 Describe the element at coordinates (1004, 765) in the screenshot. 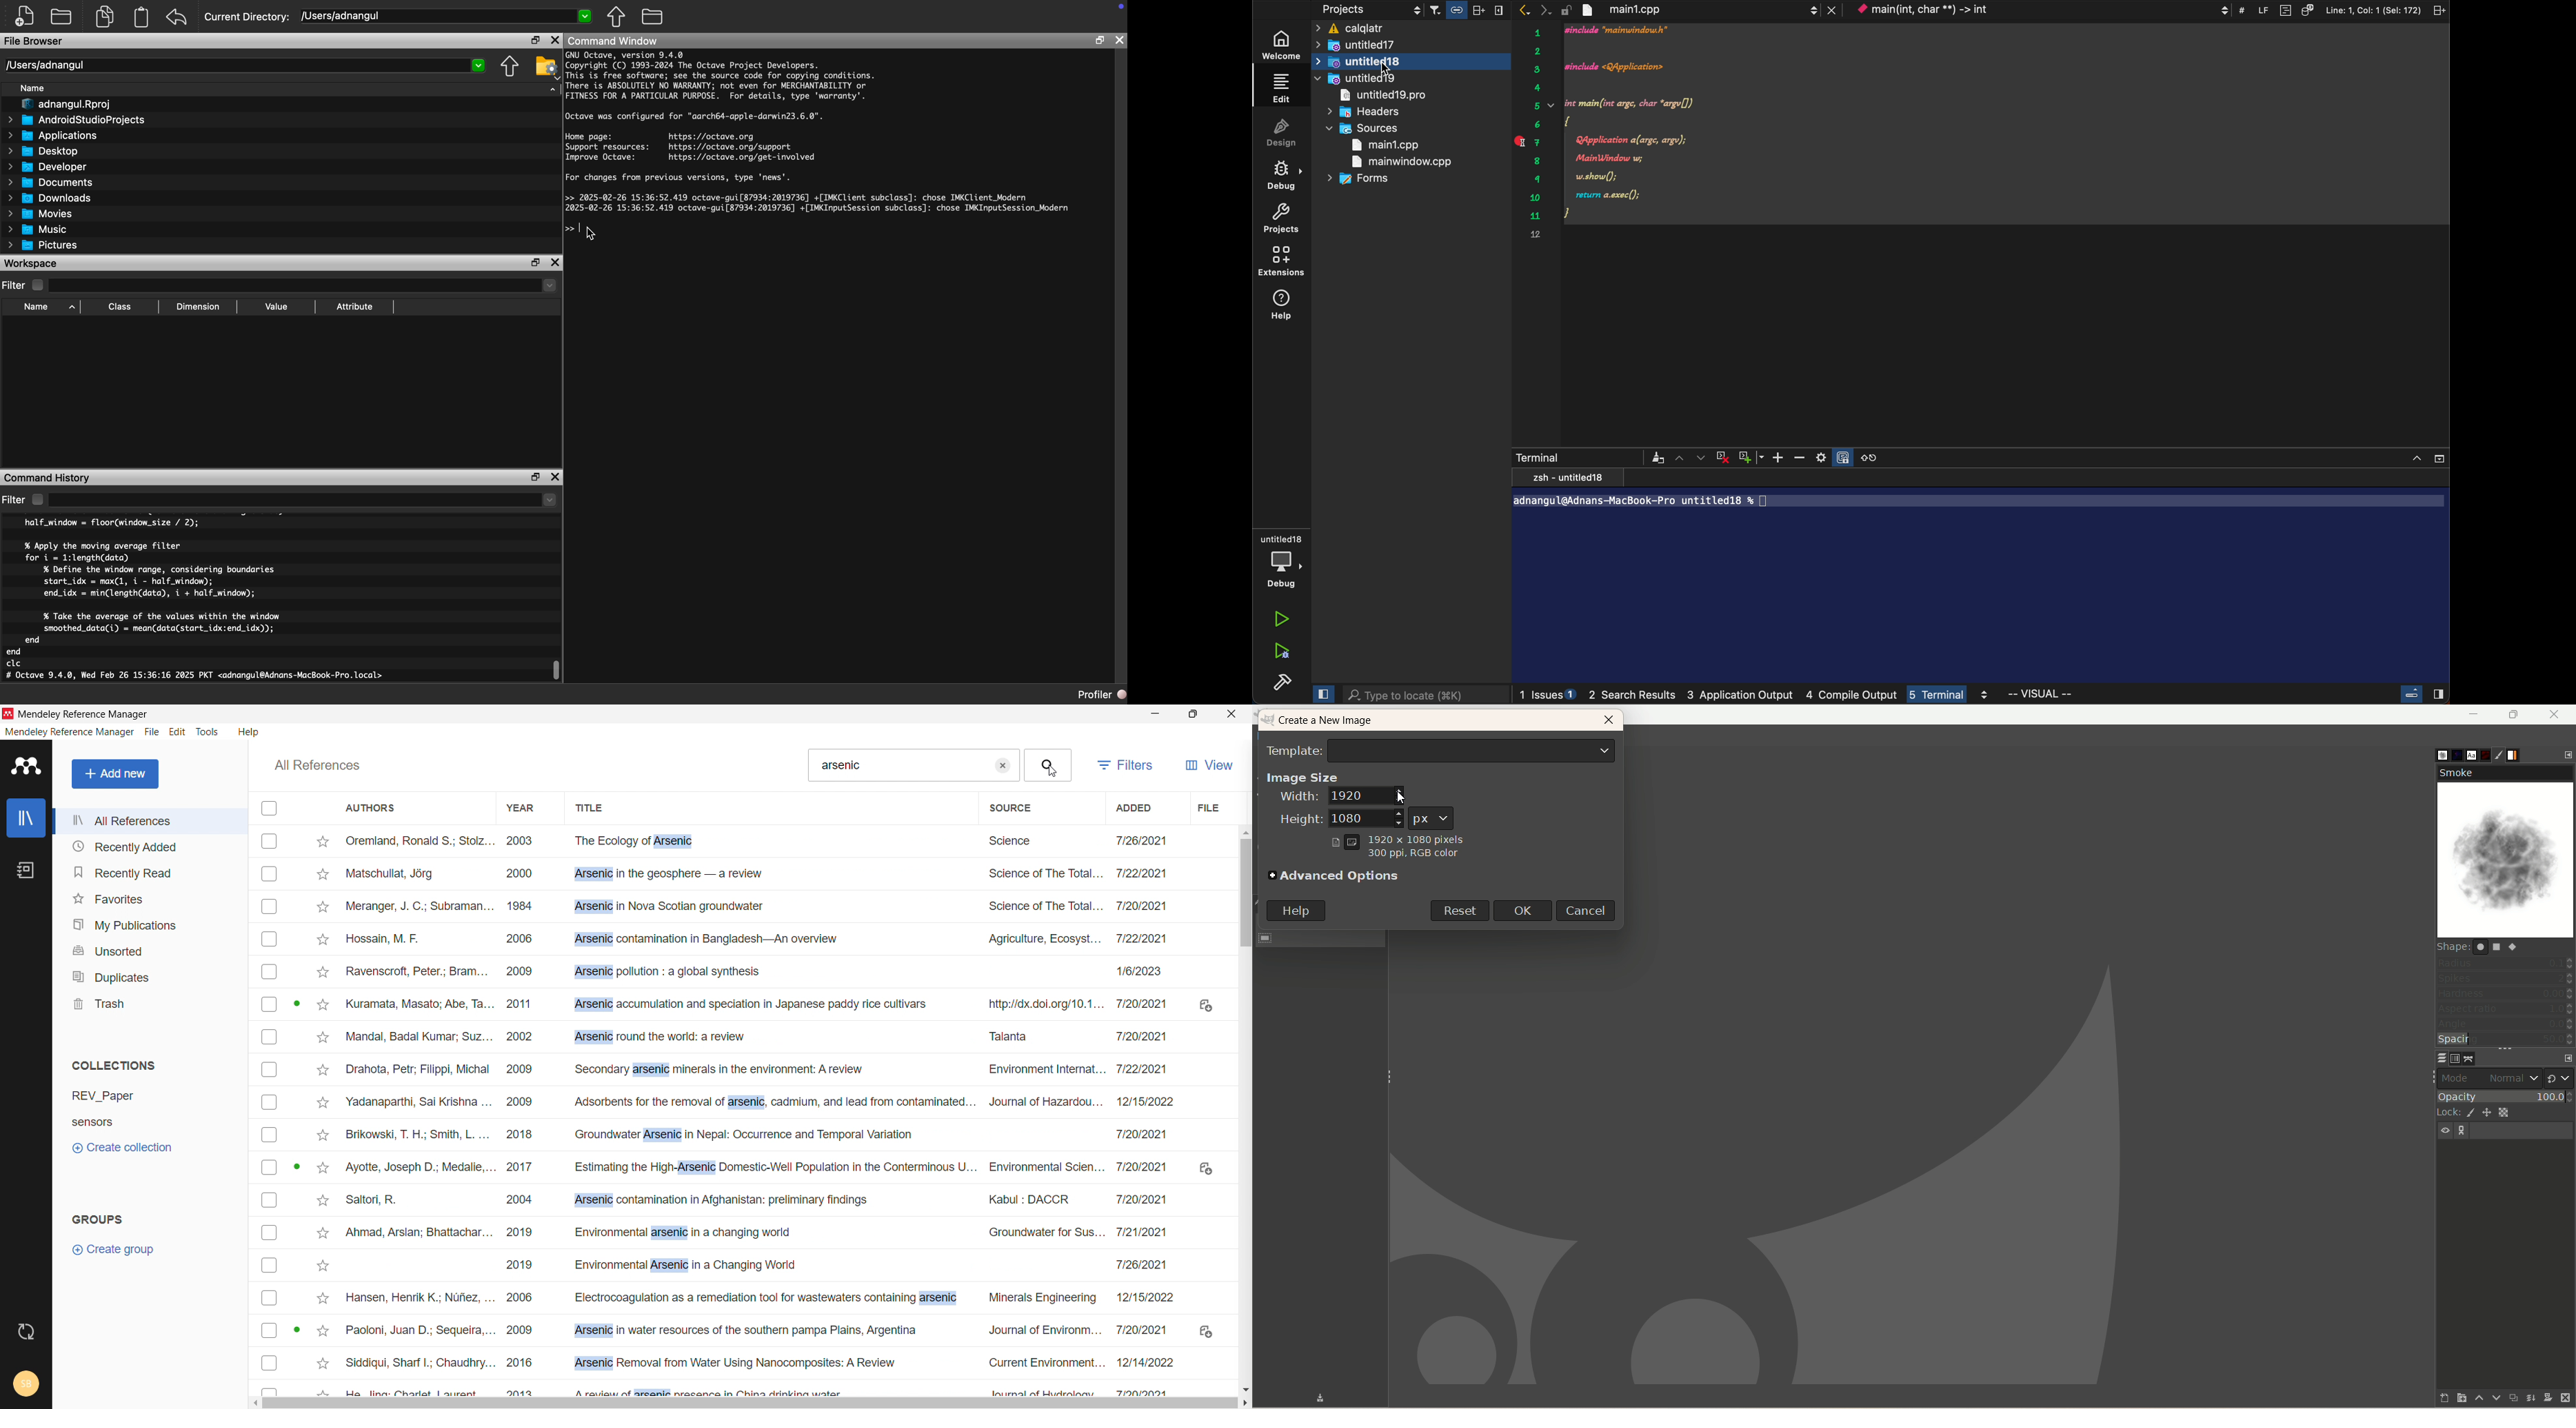

I see `clear search` at that location.